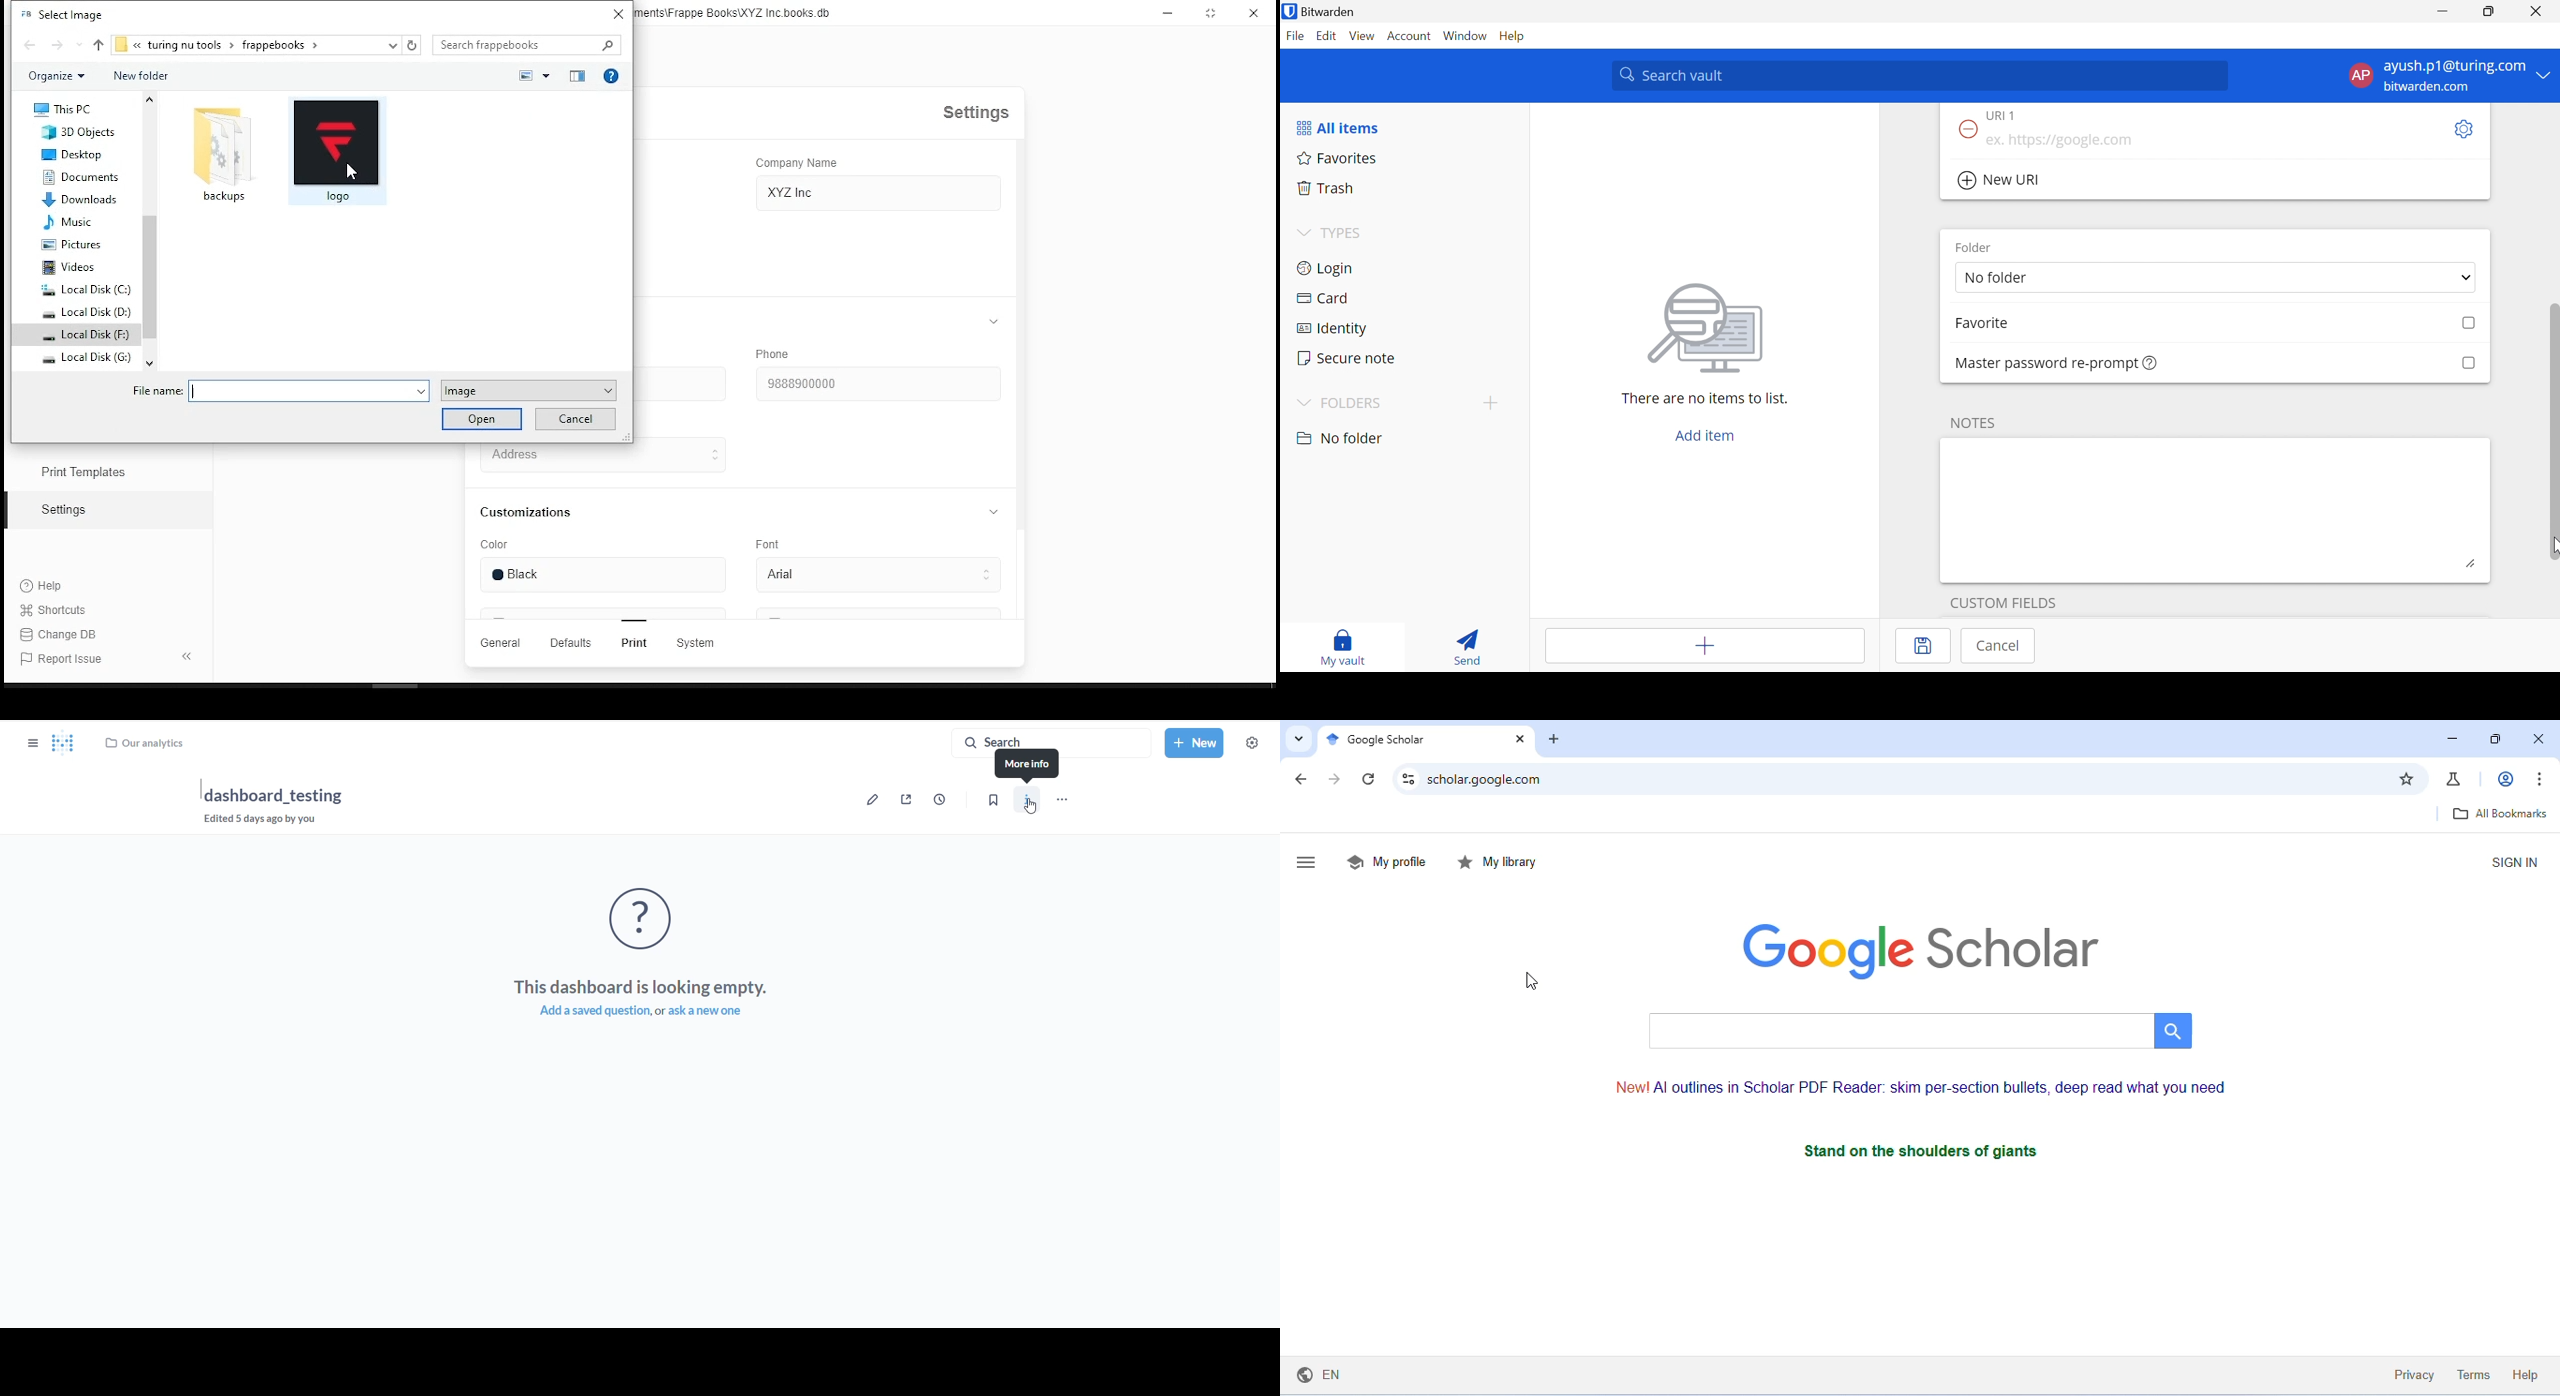 This screenshot has height=1400, width=2576. What do you see at coordinates (61, 634) in the screenshot?
I see `Change DB` at bounding box center [61, 634].